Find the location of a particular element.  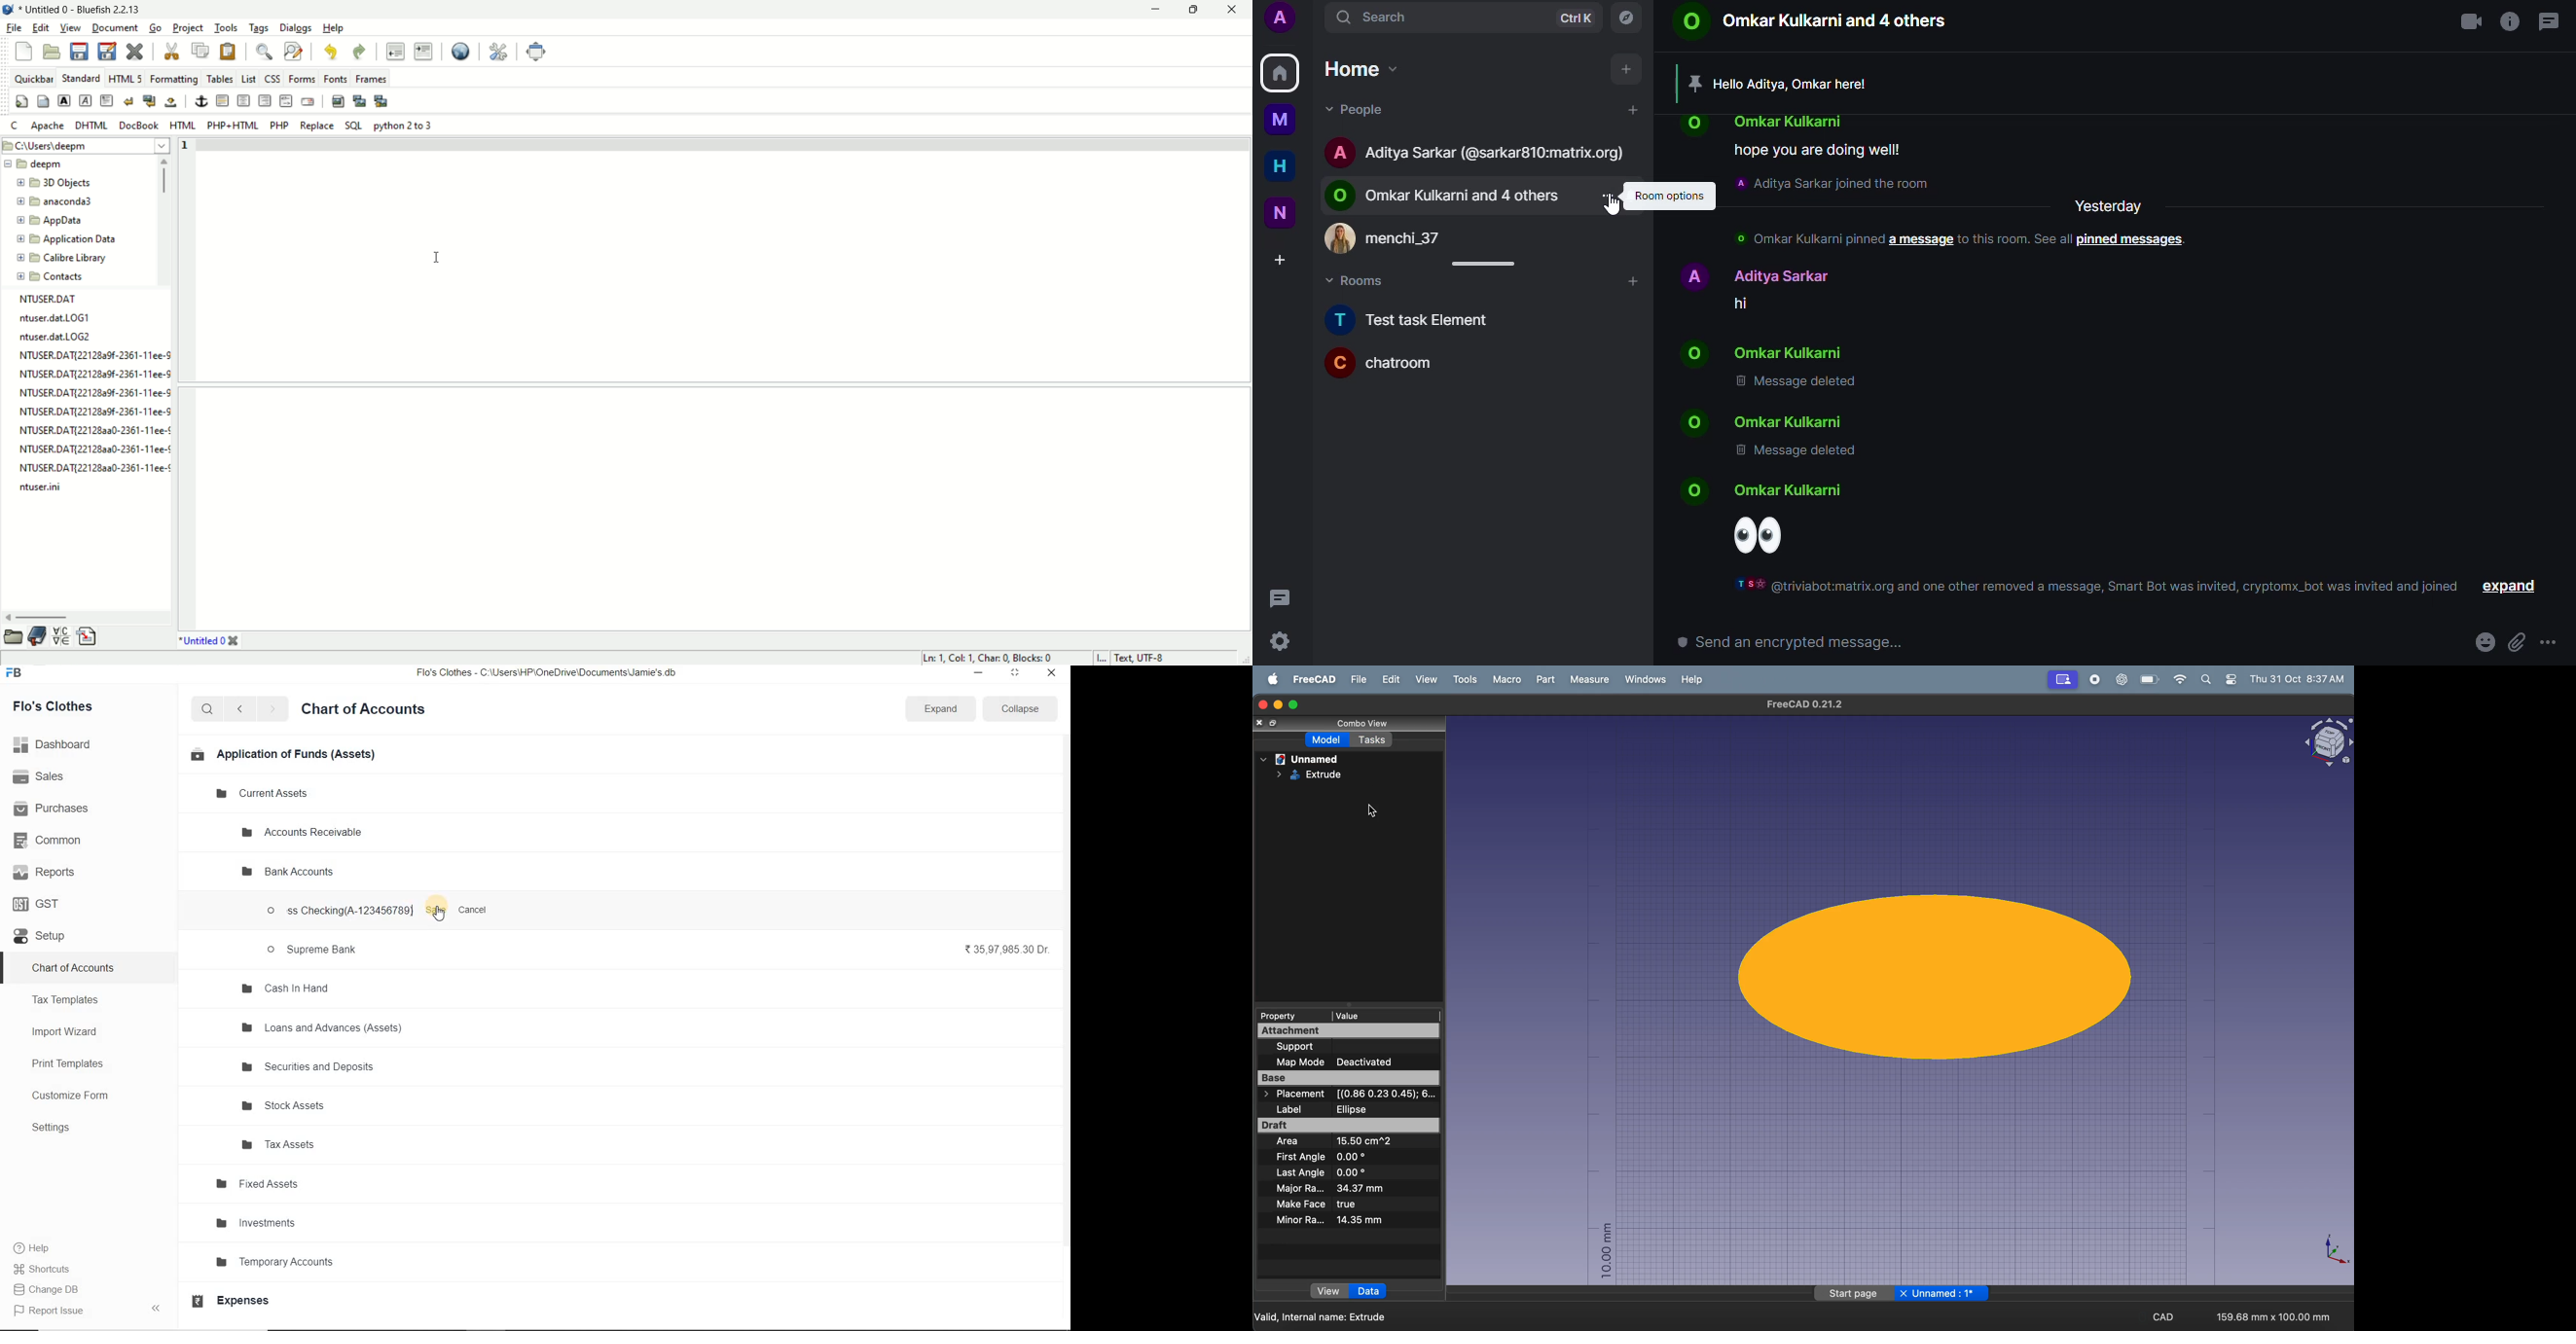

battery is located at coordinates (2148, 680).